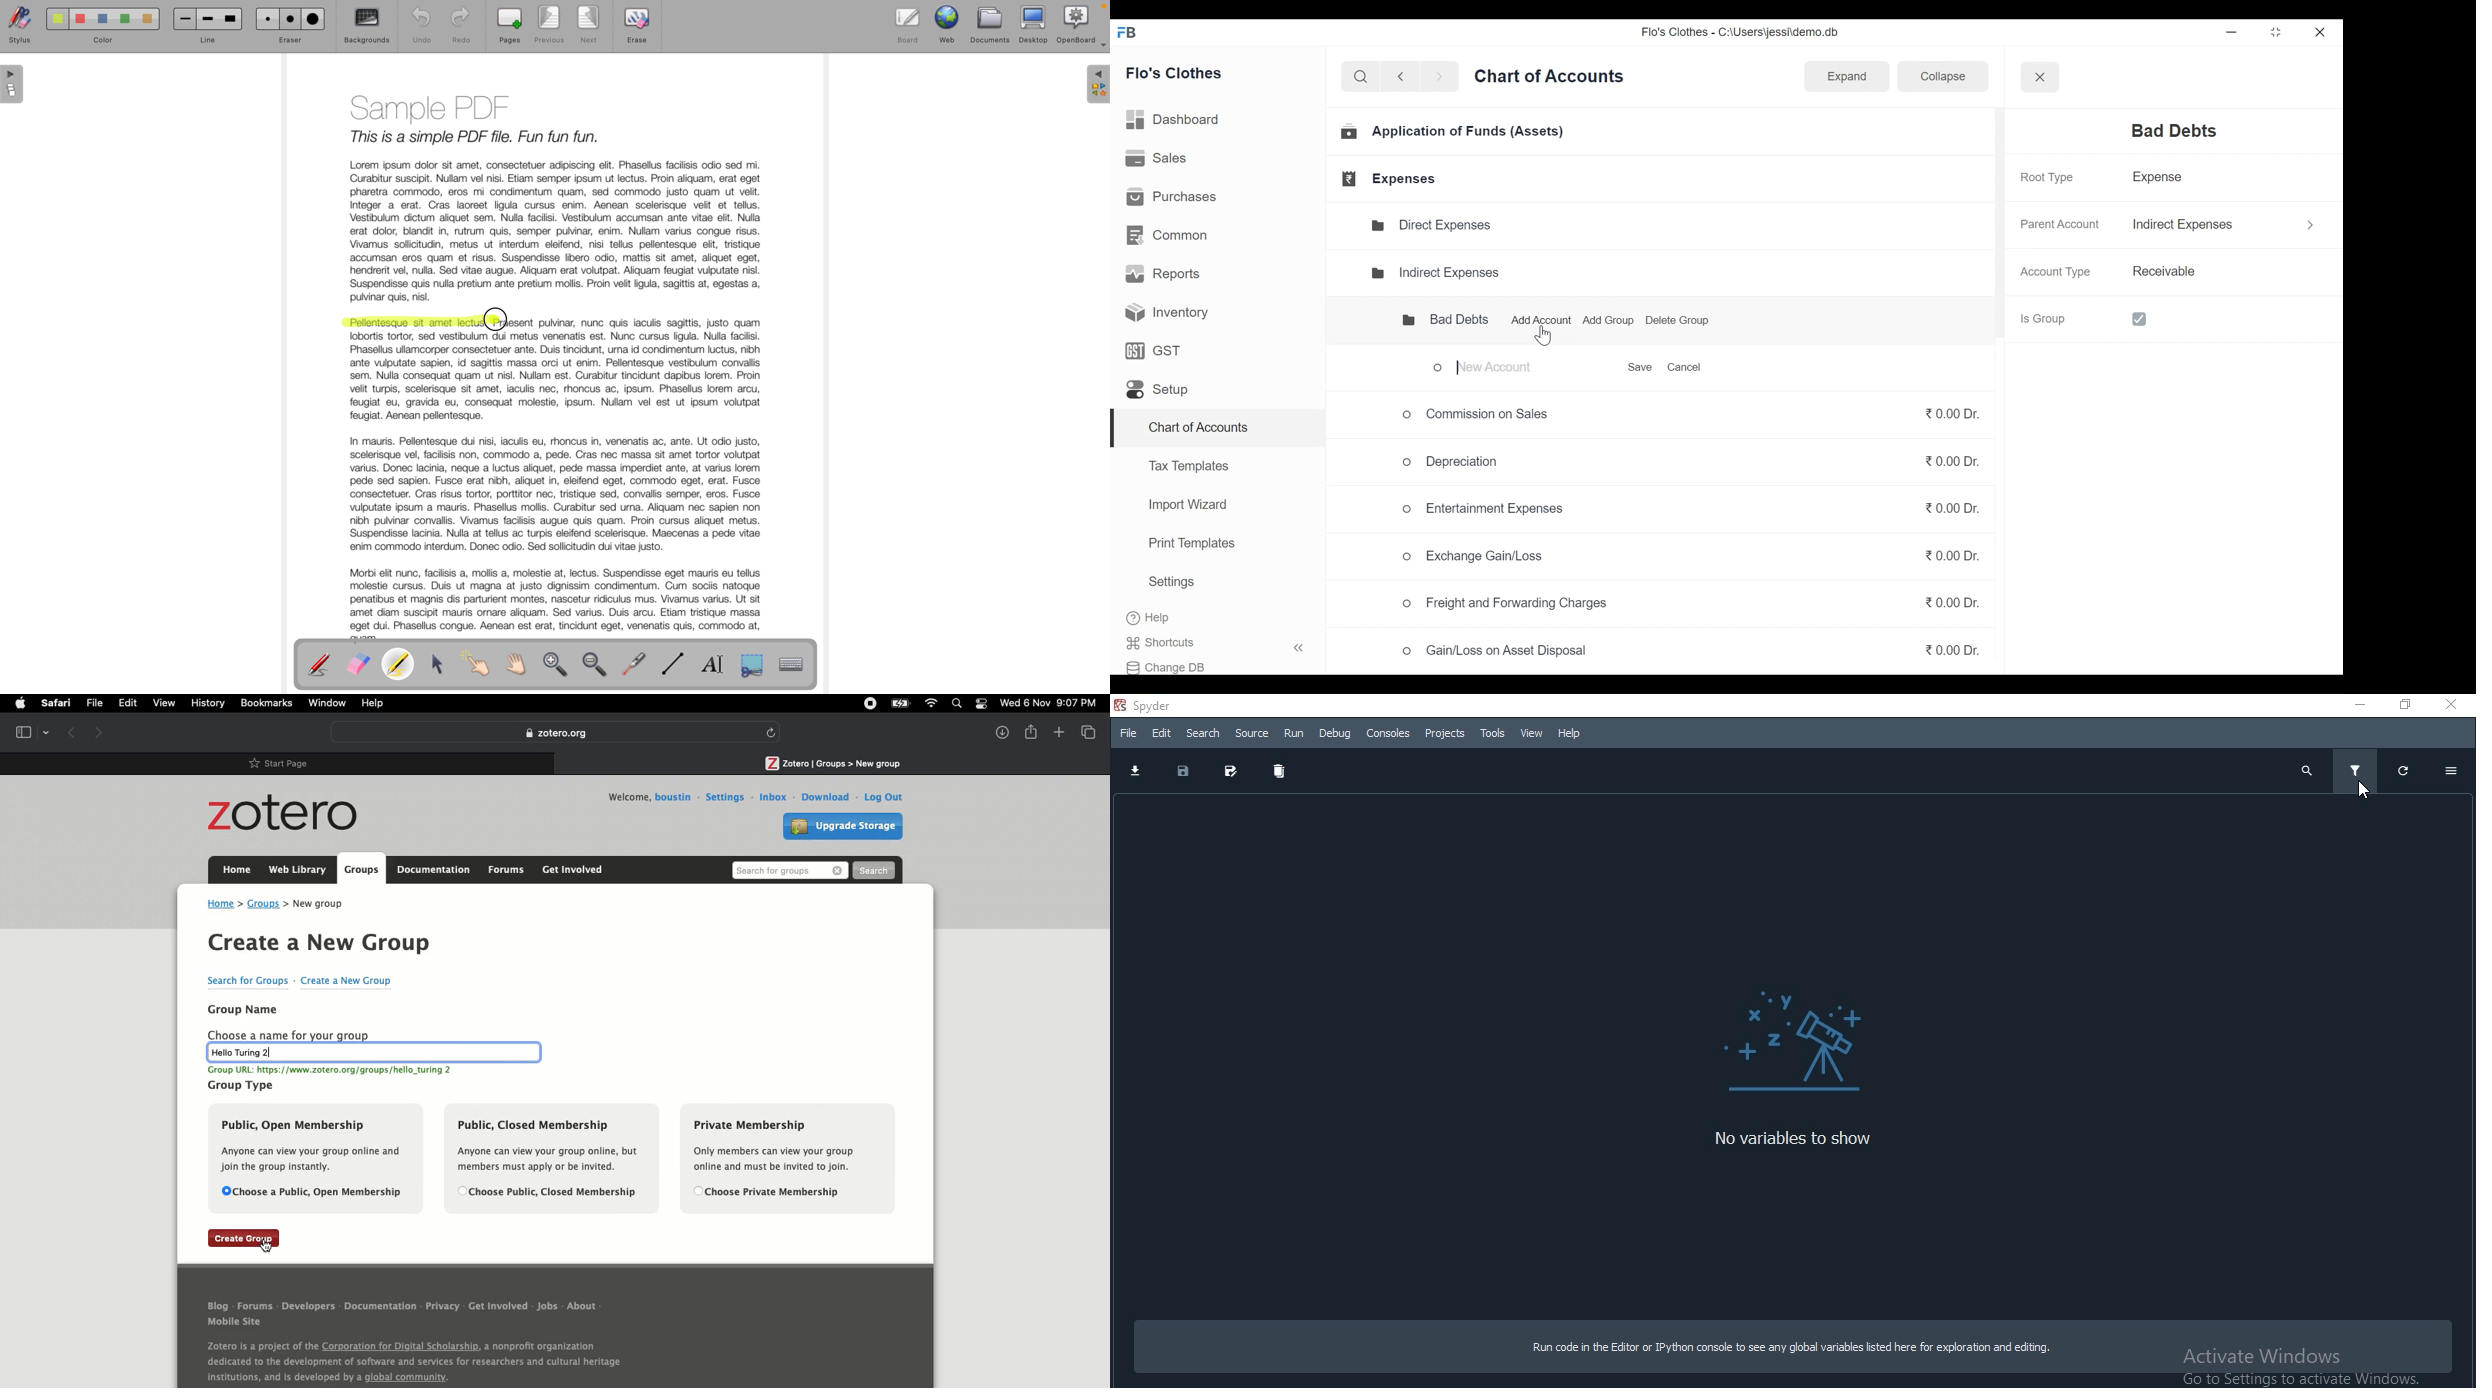 The height and width of the screenshot is (1400, 2492). I want to click on Bookmarks, so click(267, 703).